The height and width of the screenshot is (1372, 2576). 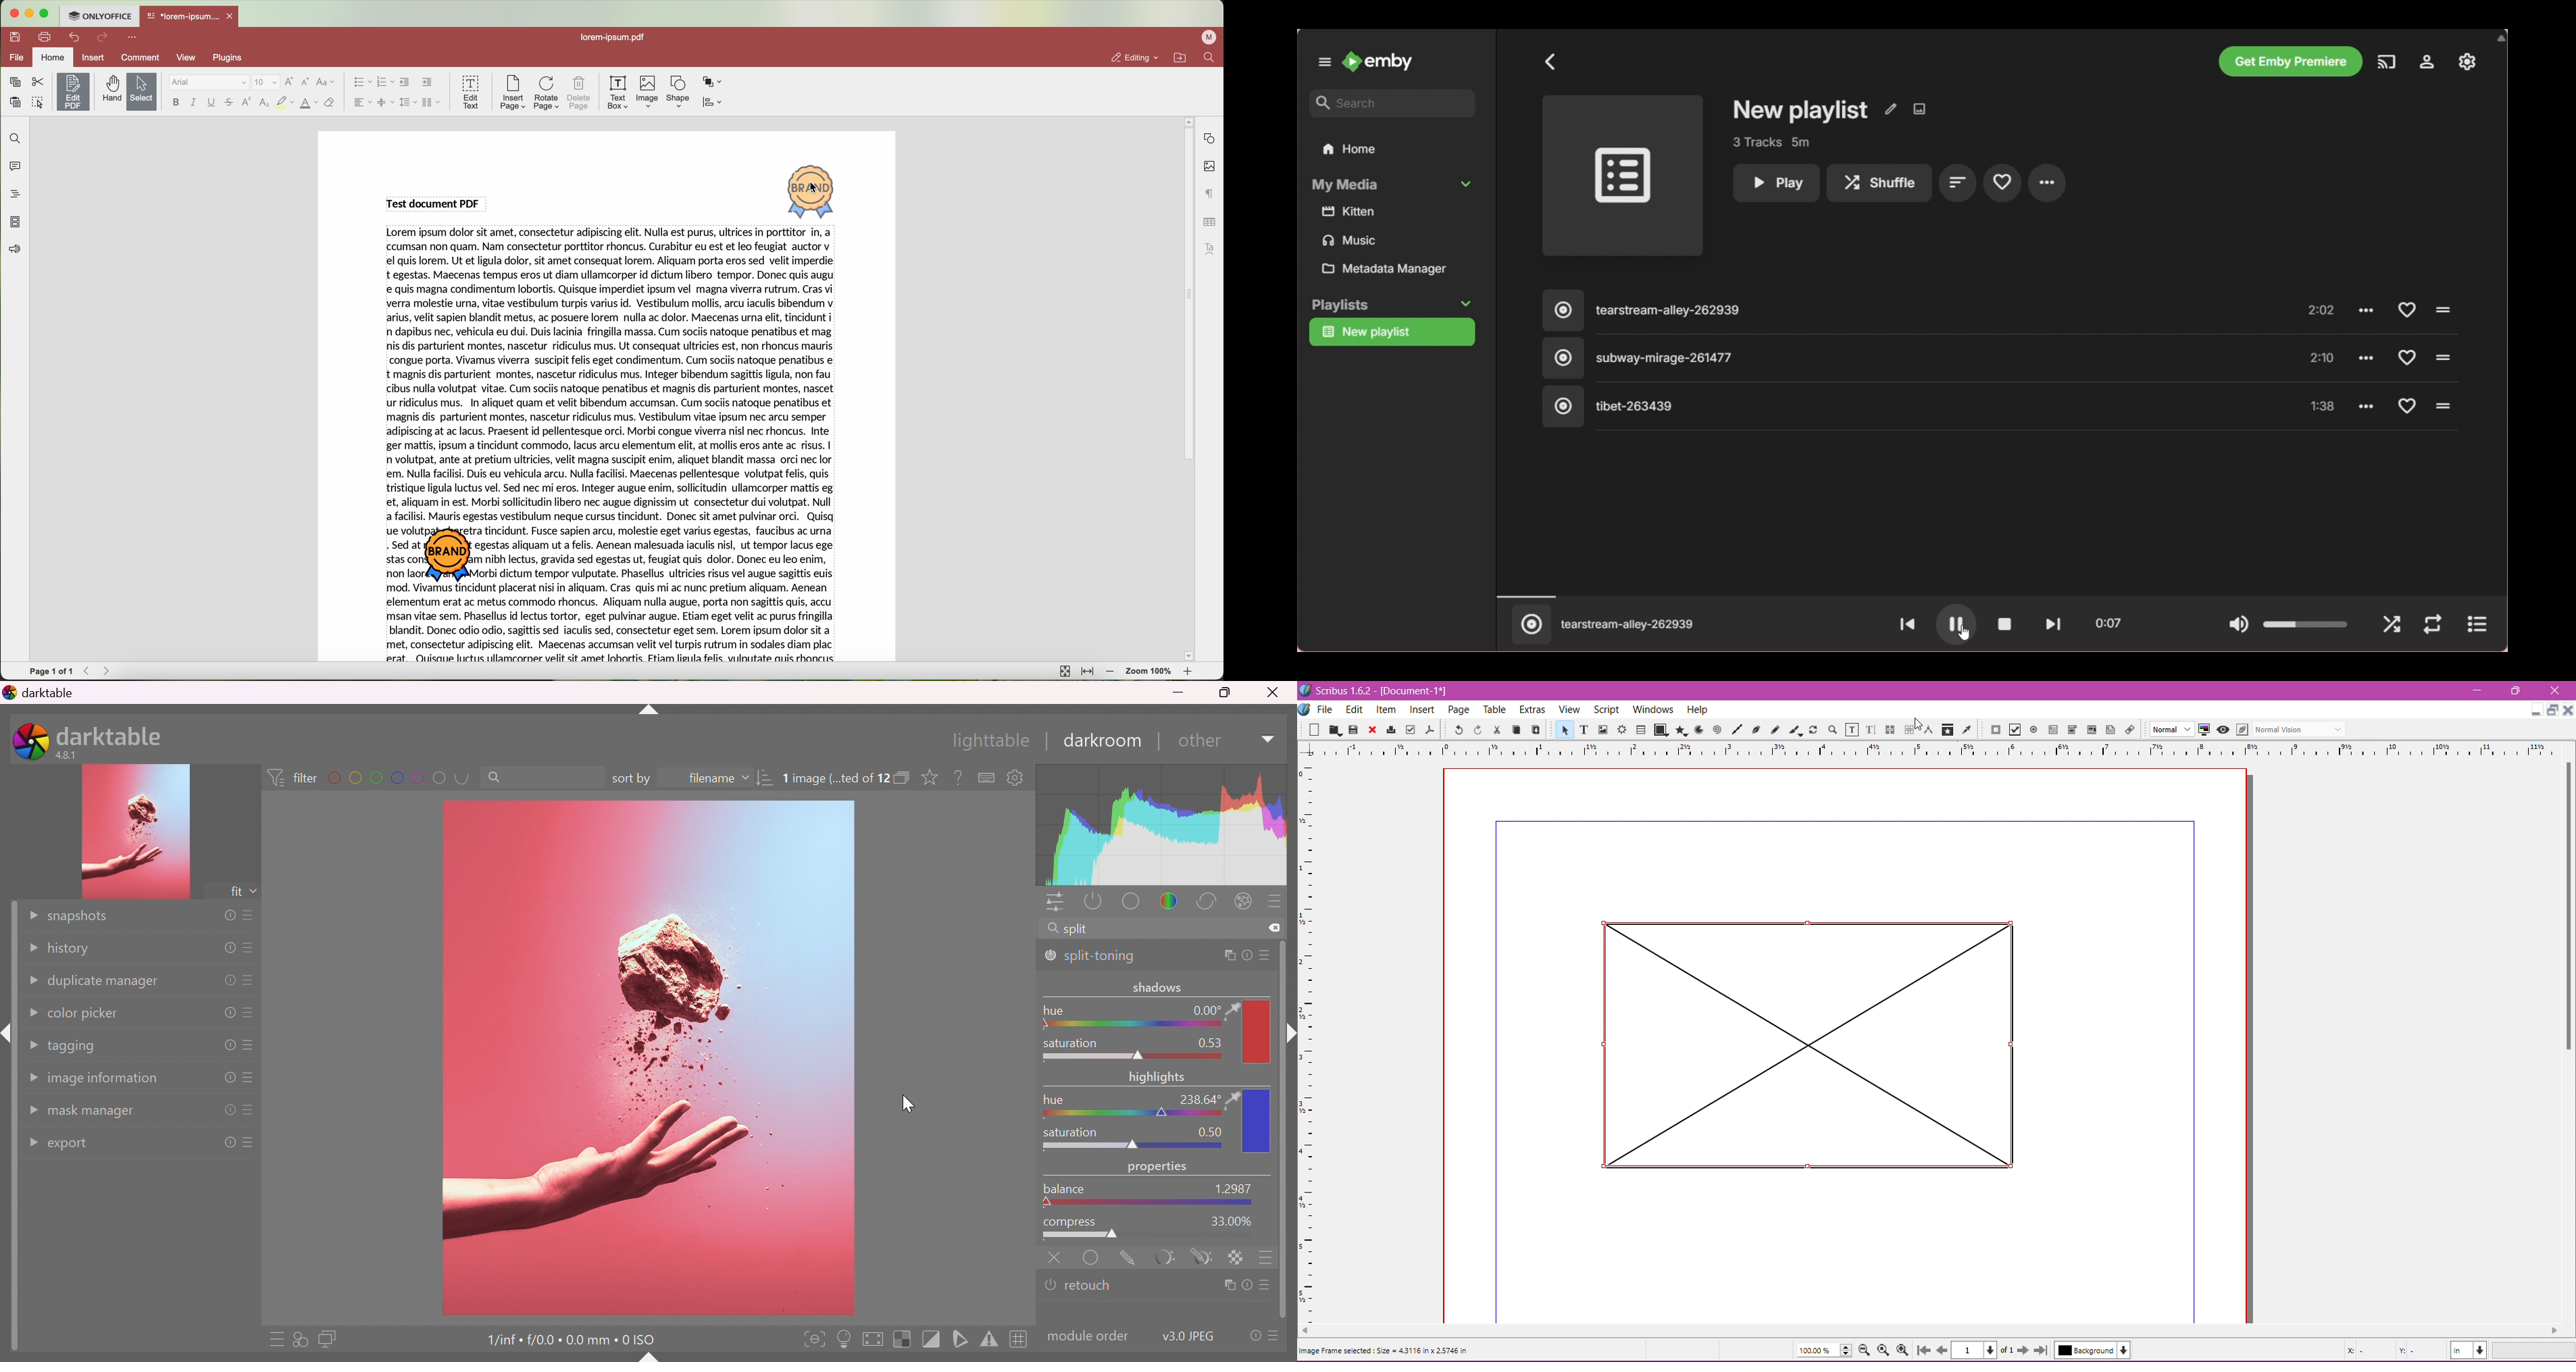 What do you see at coordinates (252, 1012) in the screenshot?
I see `presets` at bounding box center [252, 1012].